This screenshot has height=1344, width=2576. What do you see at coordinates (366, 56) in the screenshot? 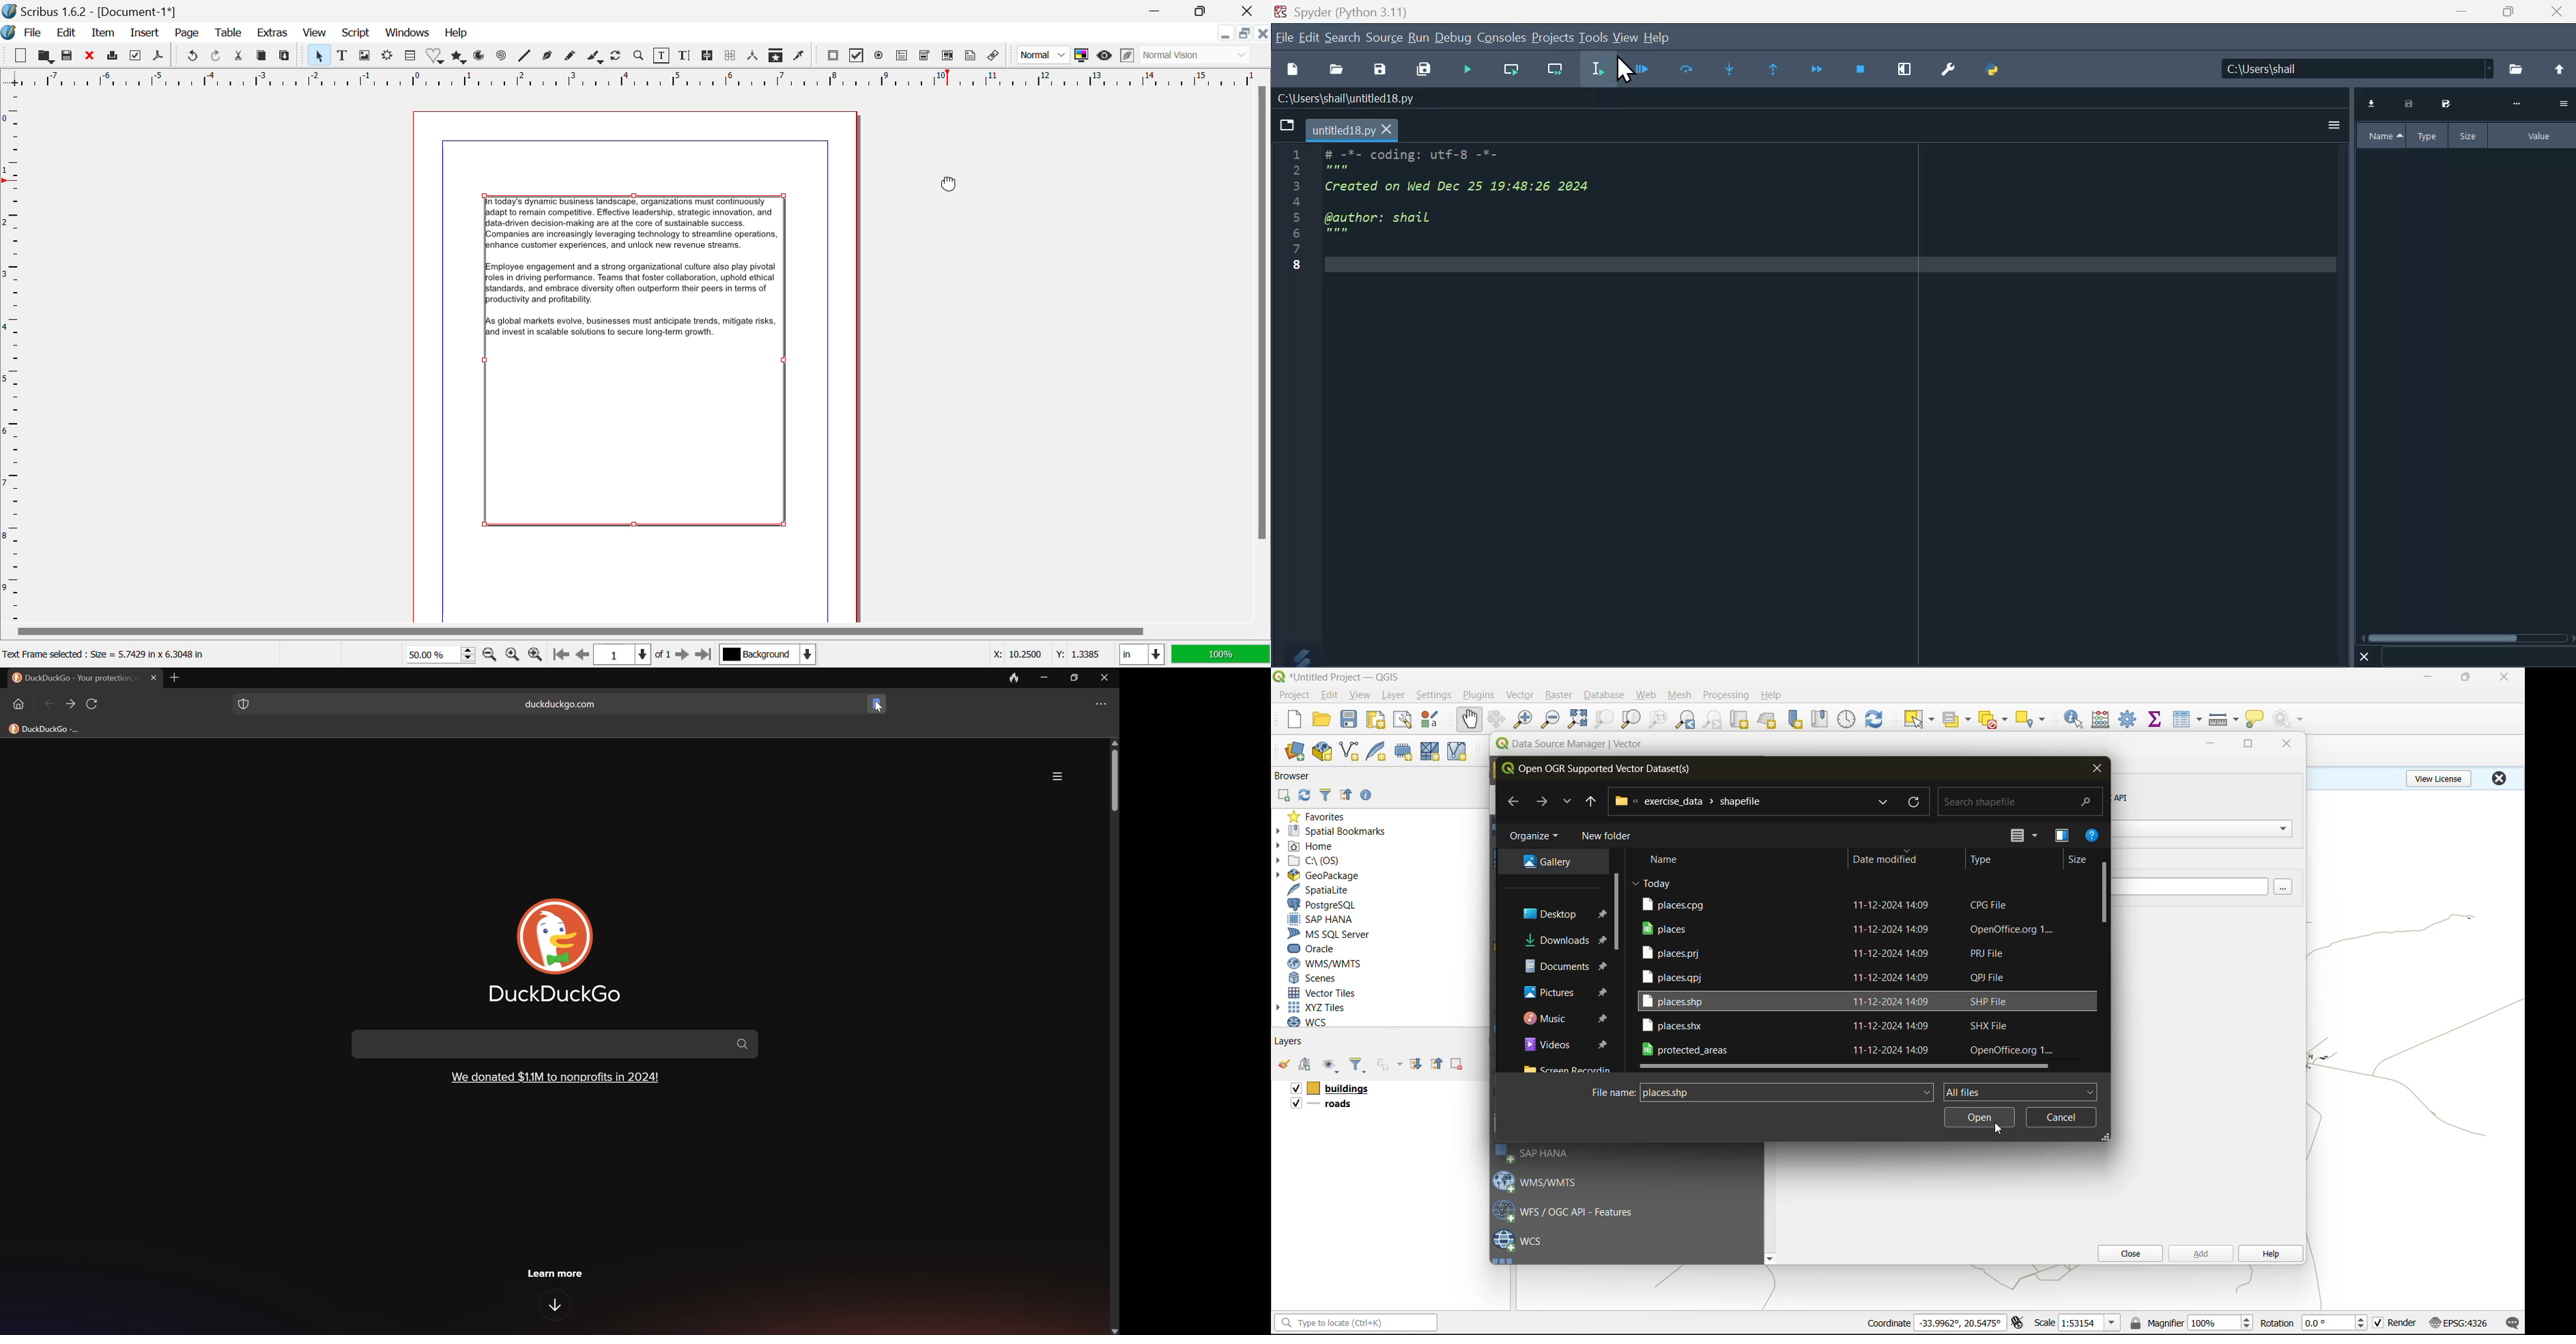
I see `Image Frame` at bounding box center [366, 56].